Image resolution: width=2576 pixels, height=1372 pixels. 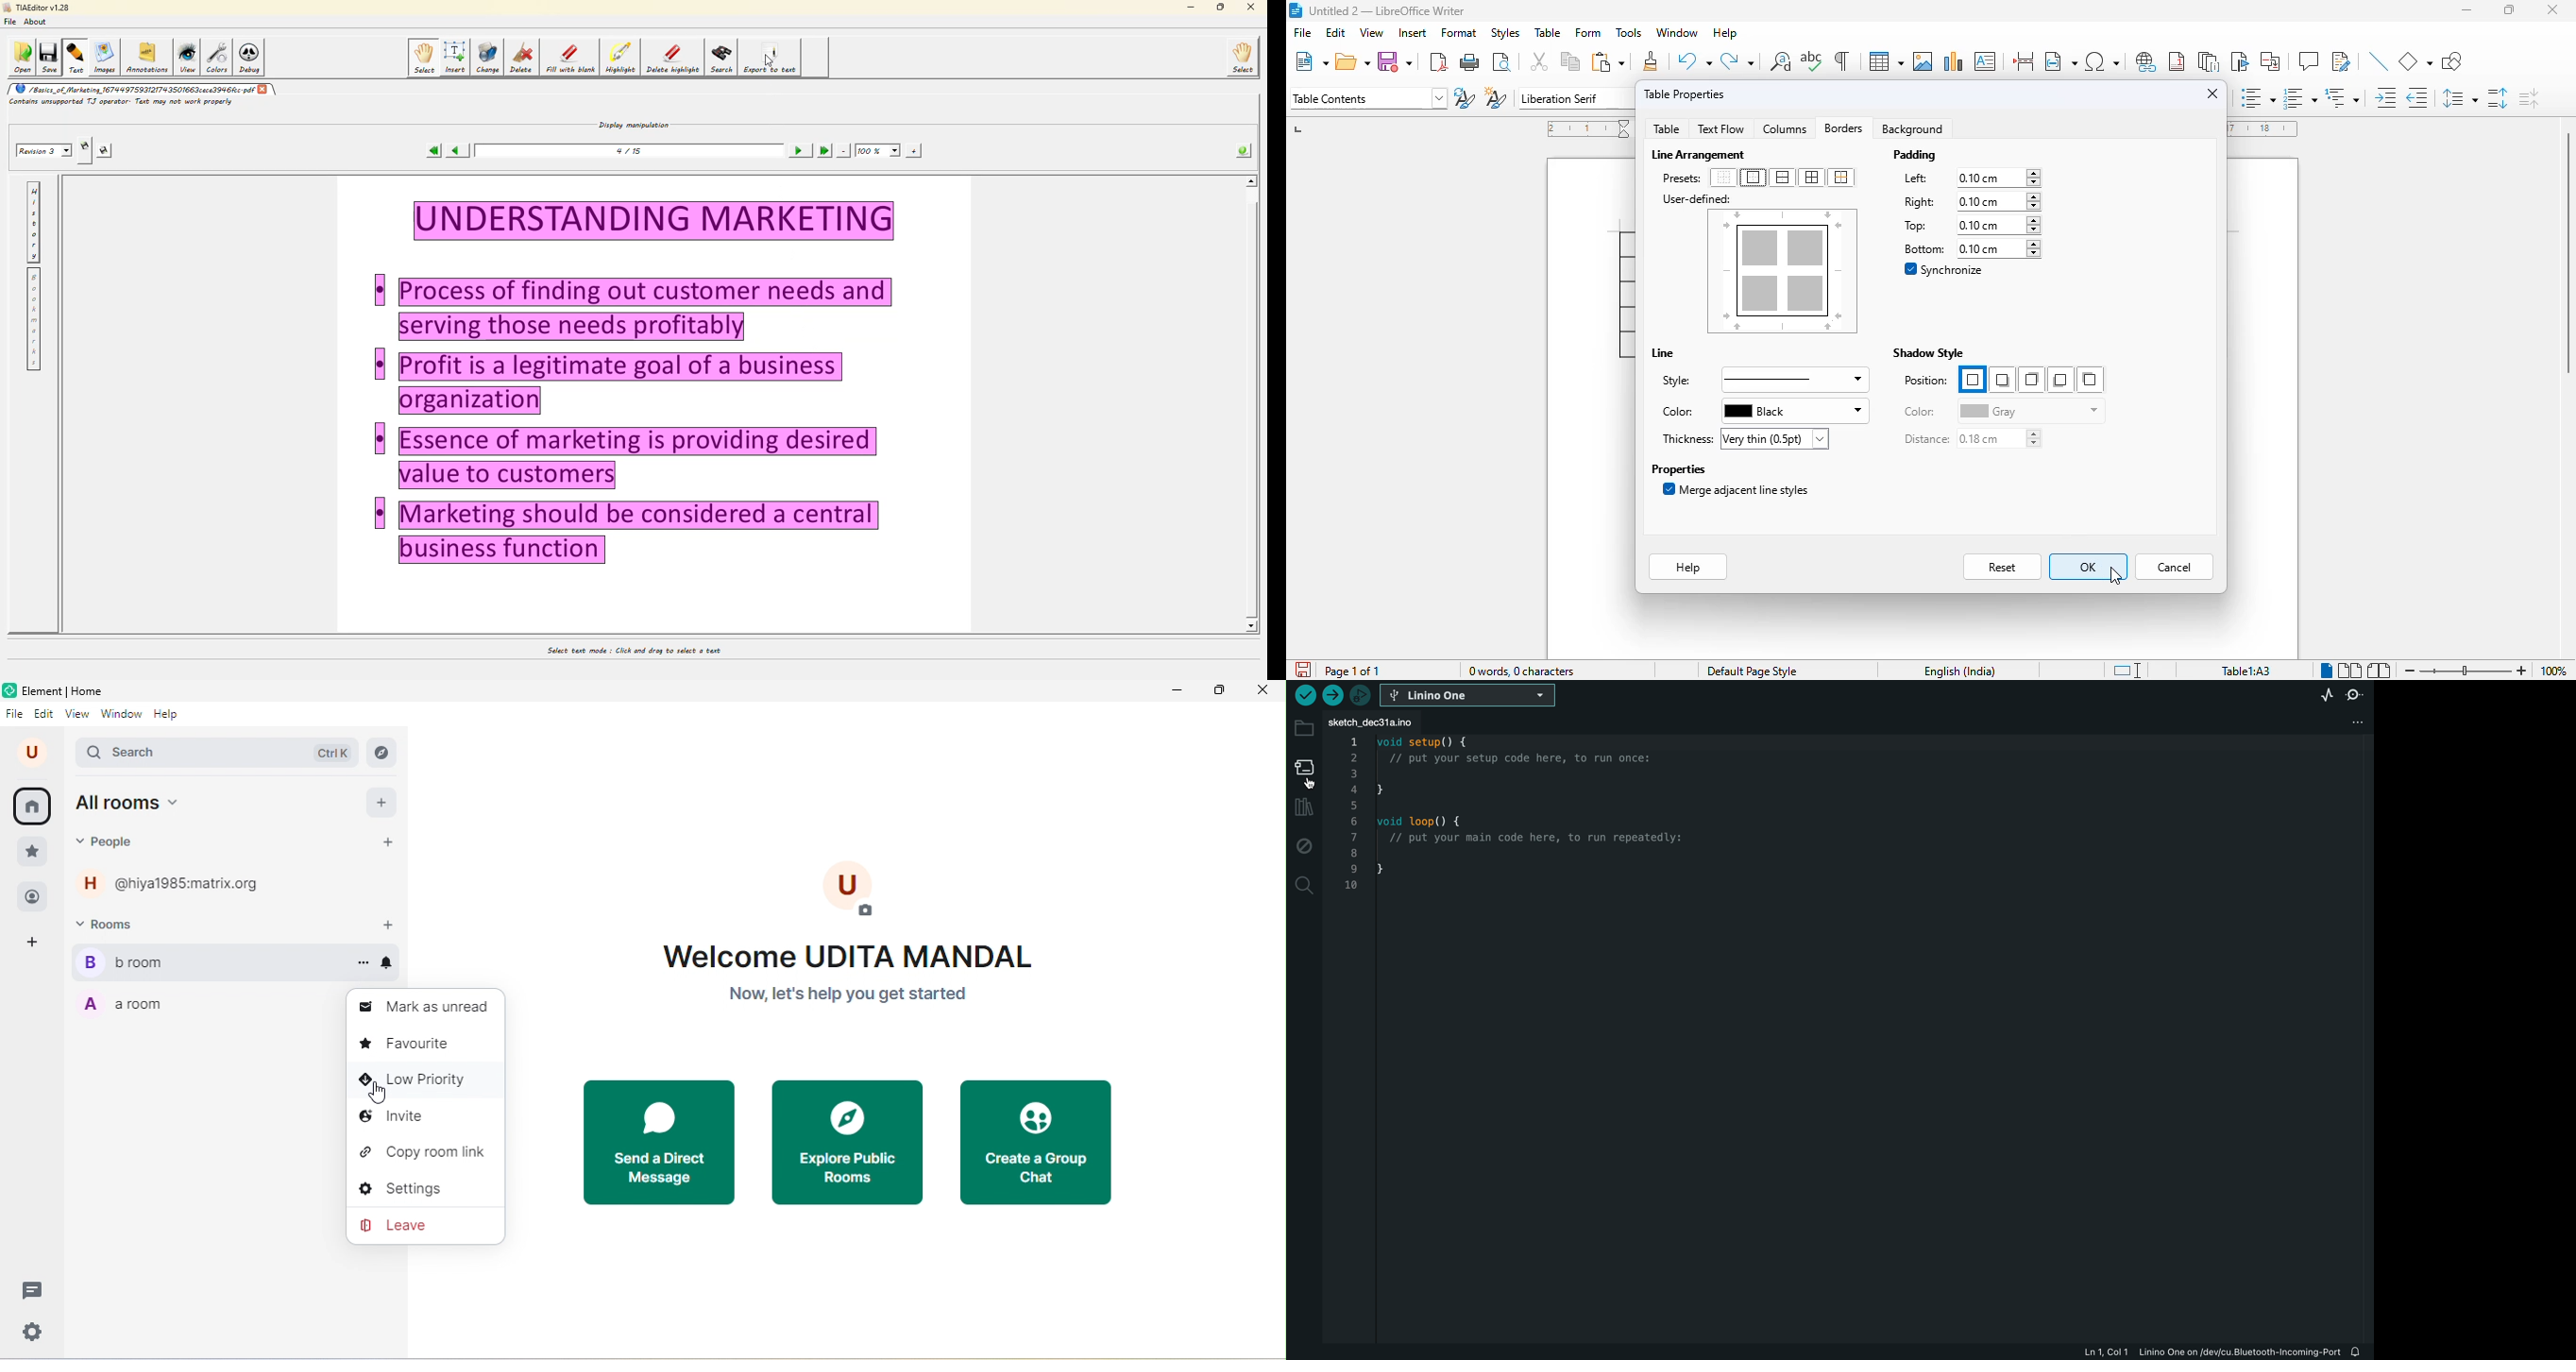 What do you see at coordinates (1608, 61) in the screenshot?
I see `paste` at bounding box center [1608, 61].